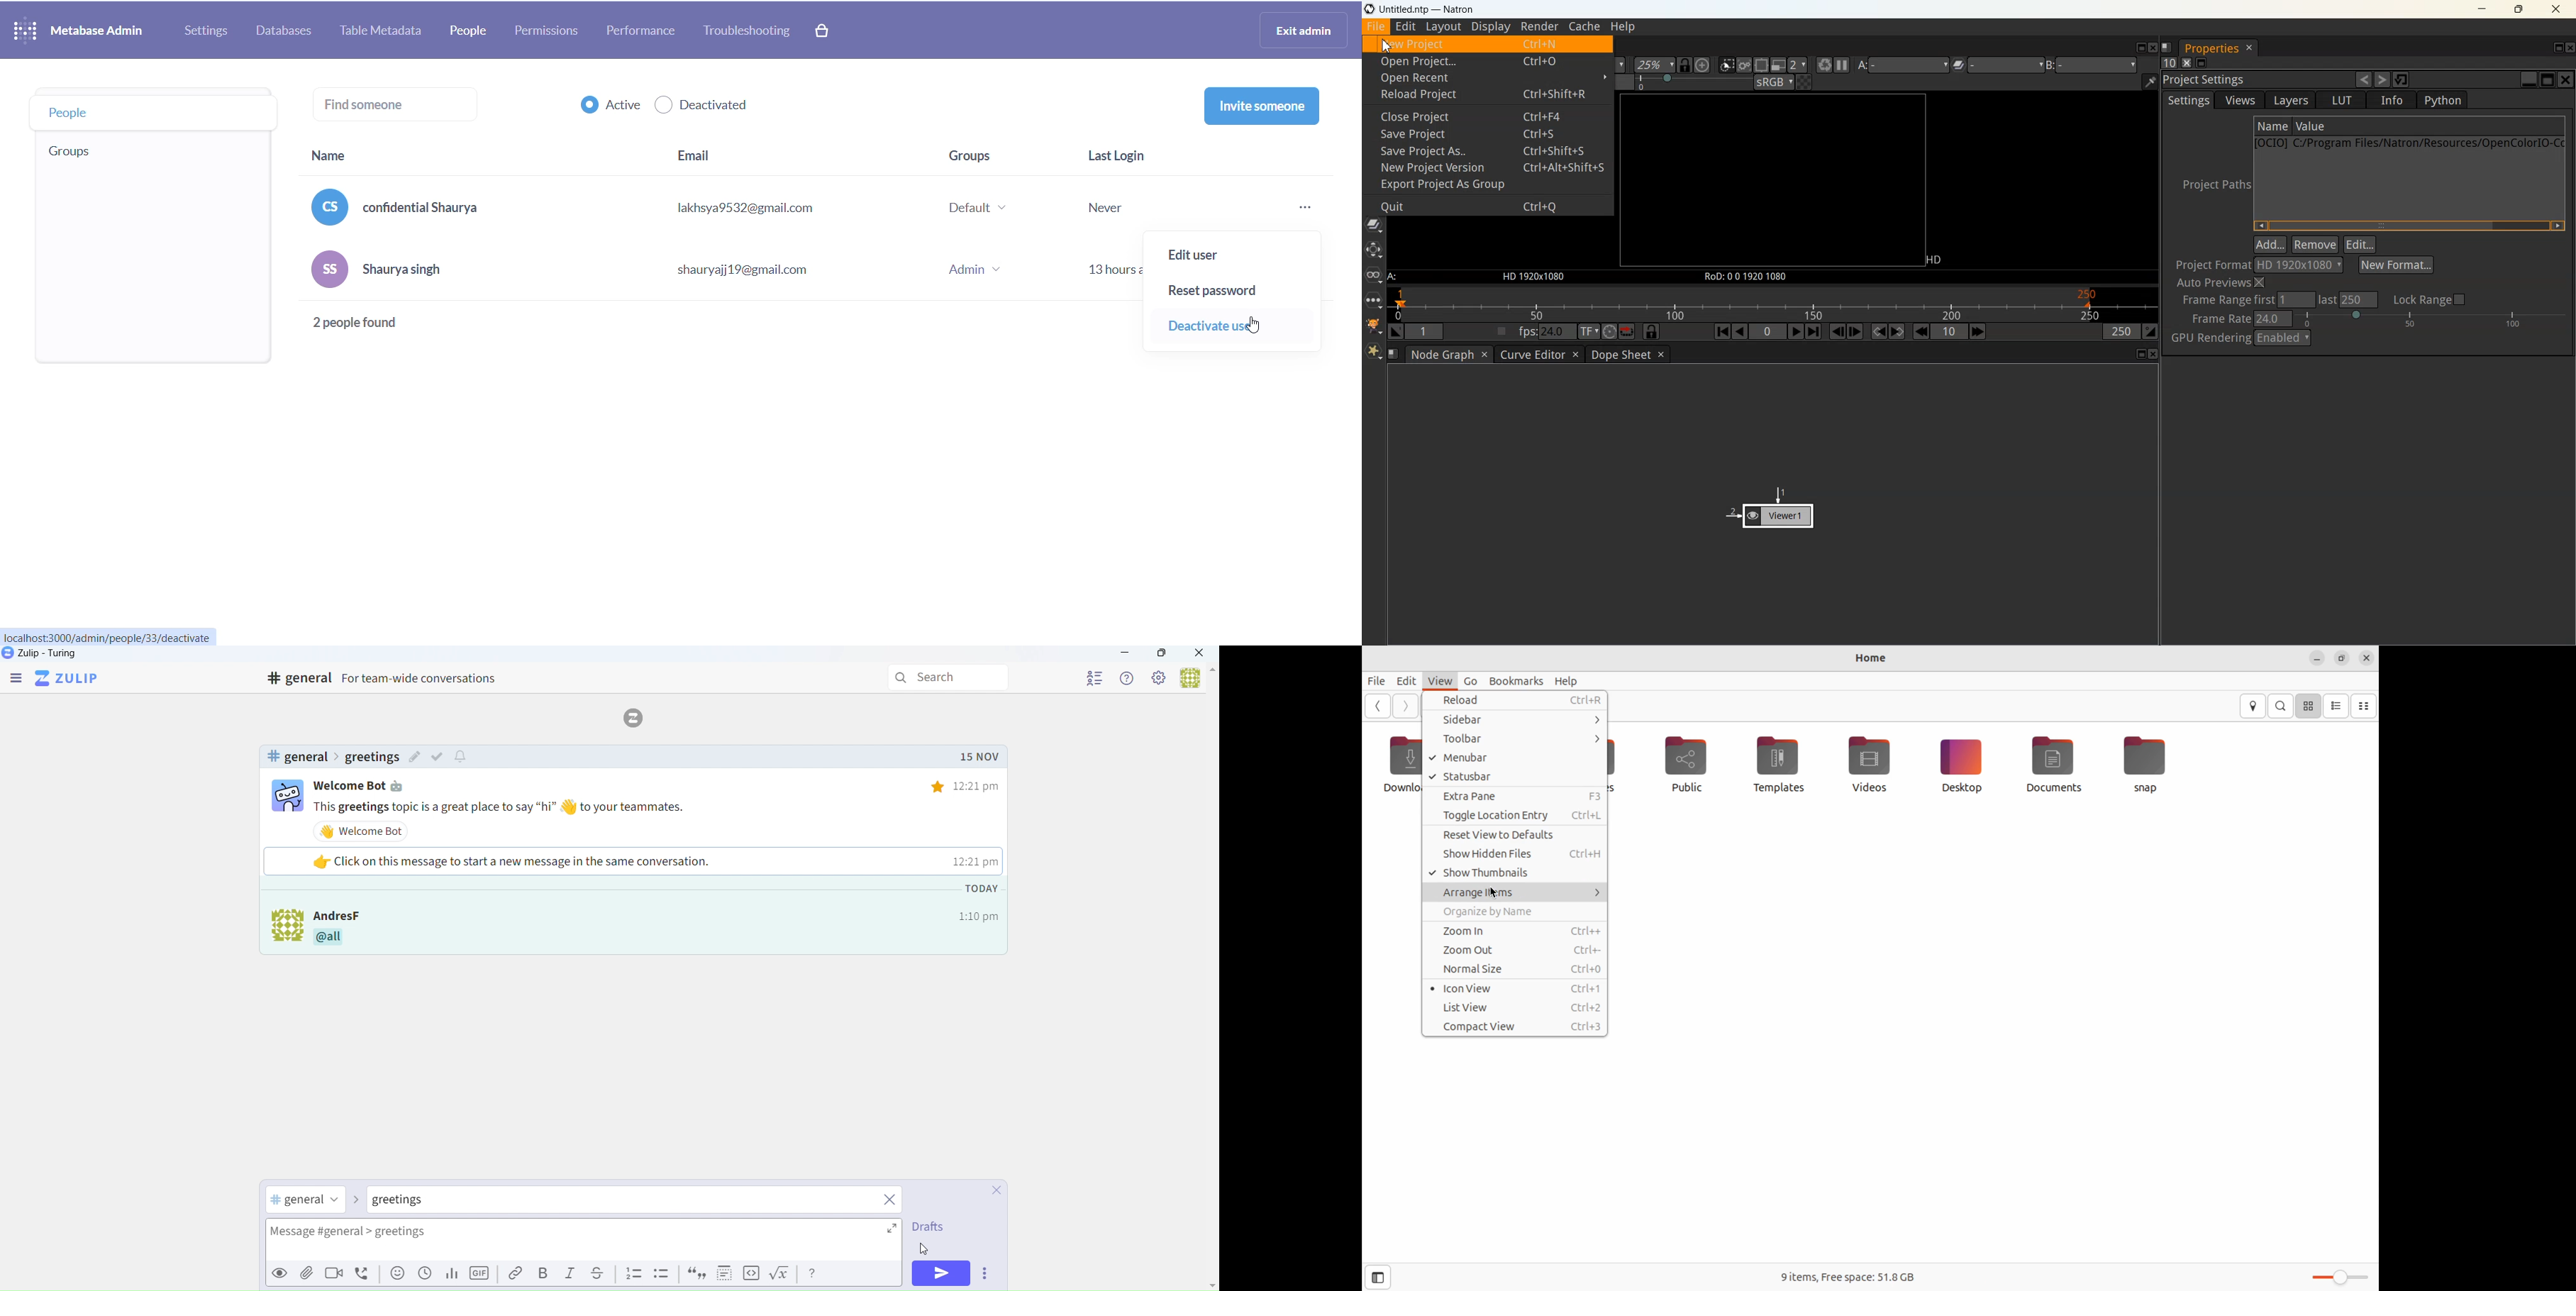  I want to click on Settings, so click(1160, 679).